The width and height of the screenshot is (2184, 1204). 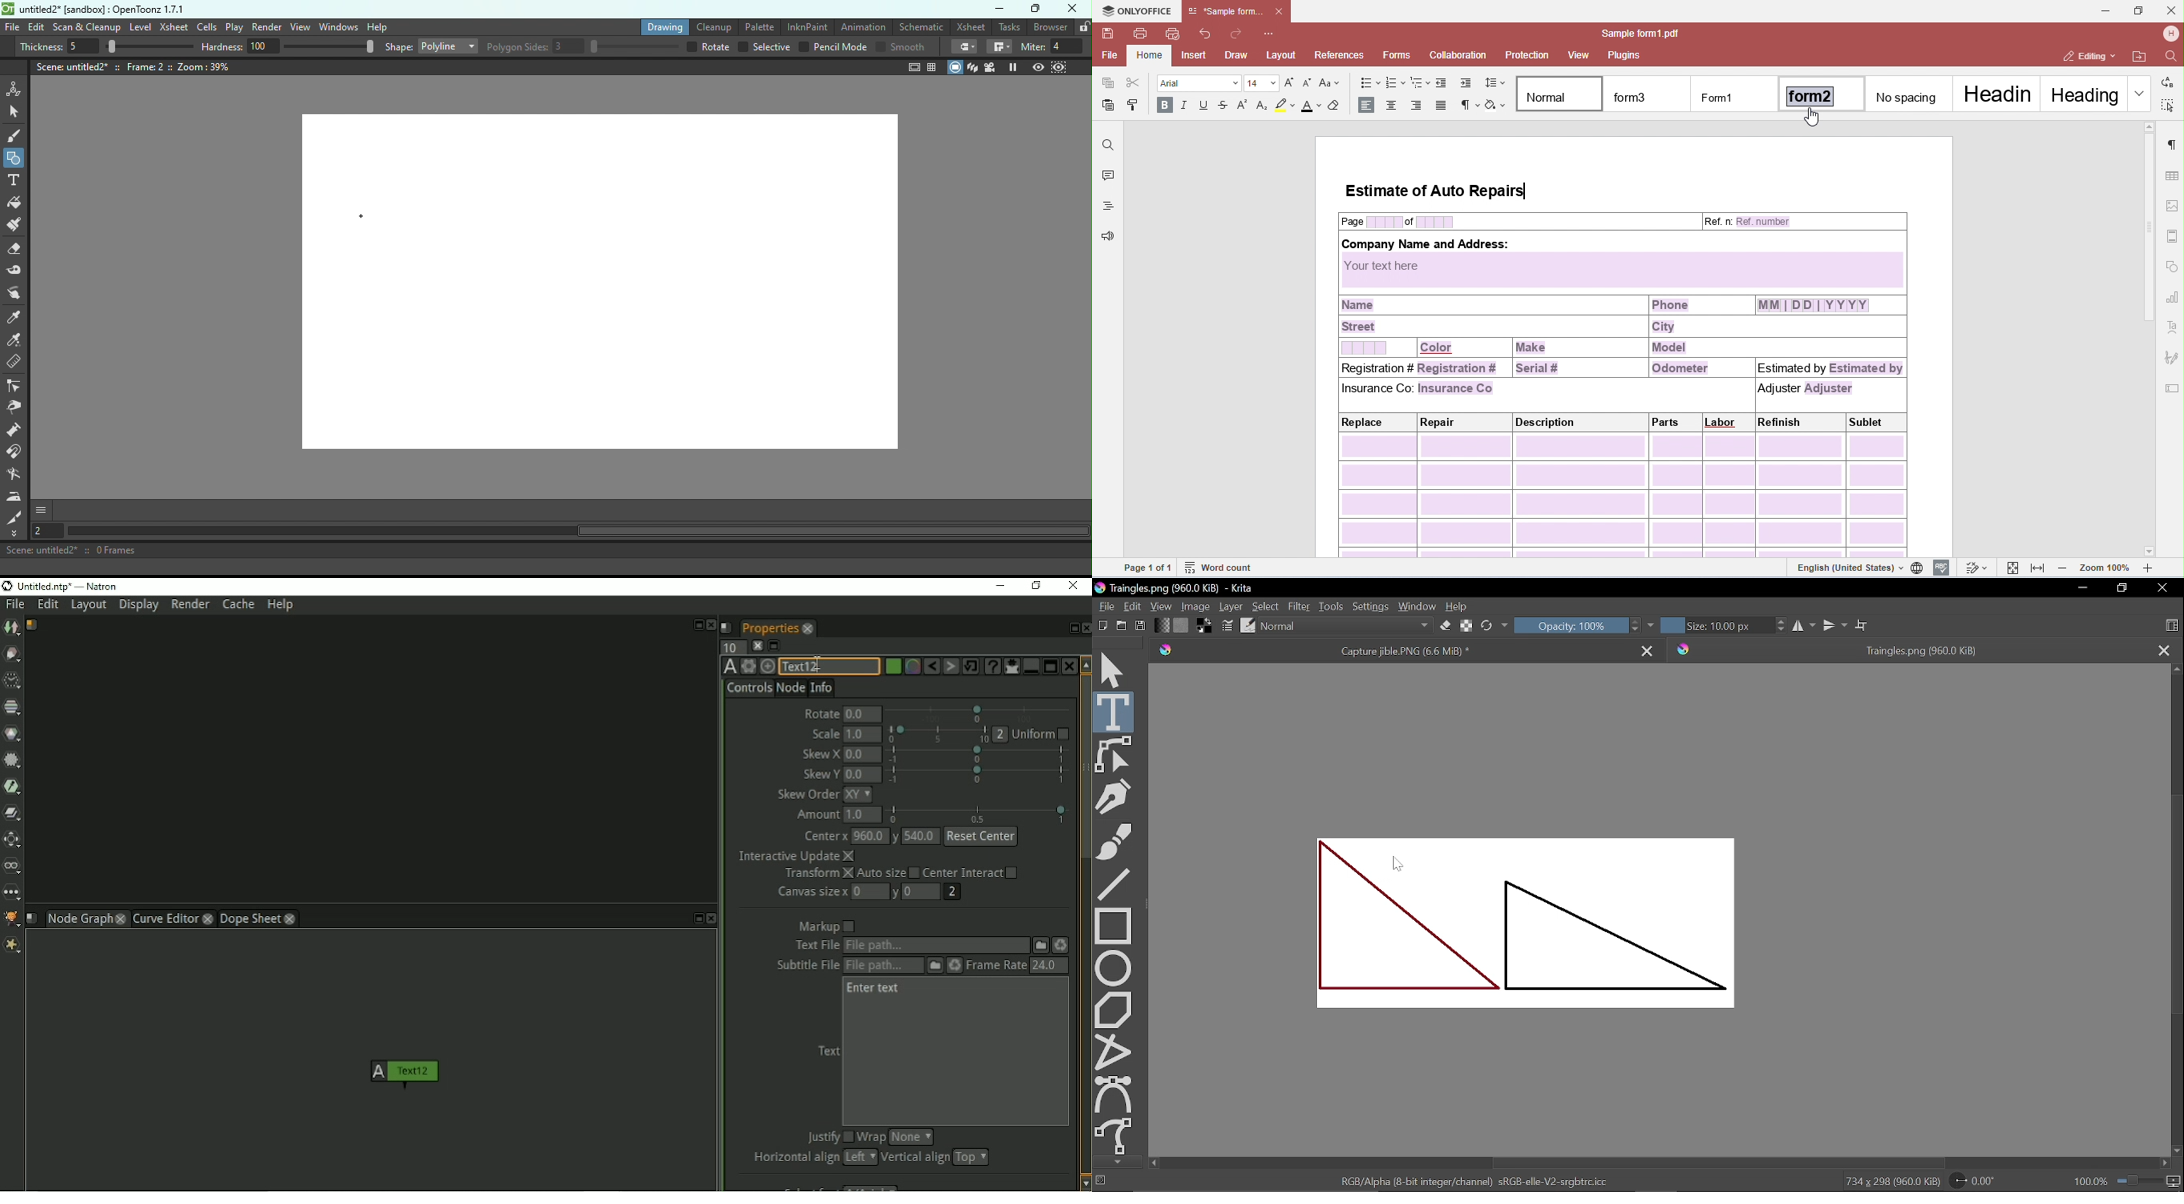 What do you see at coordinates (337, 27) in the screenshot?
I see `Windows` at bounding box center [337, 27].